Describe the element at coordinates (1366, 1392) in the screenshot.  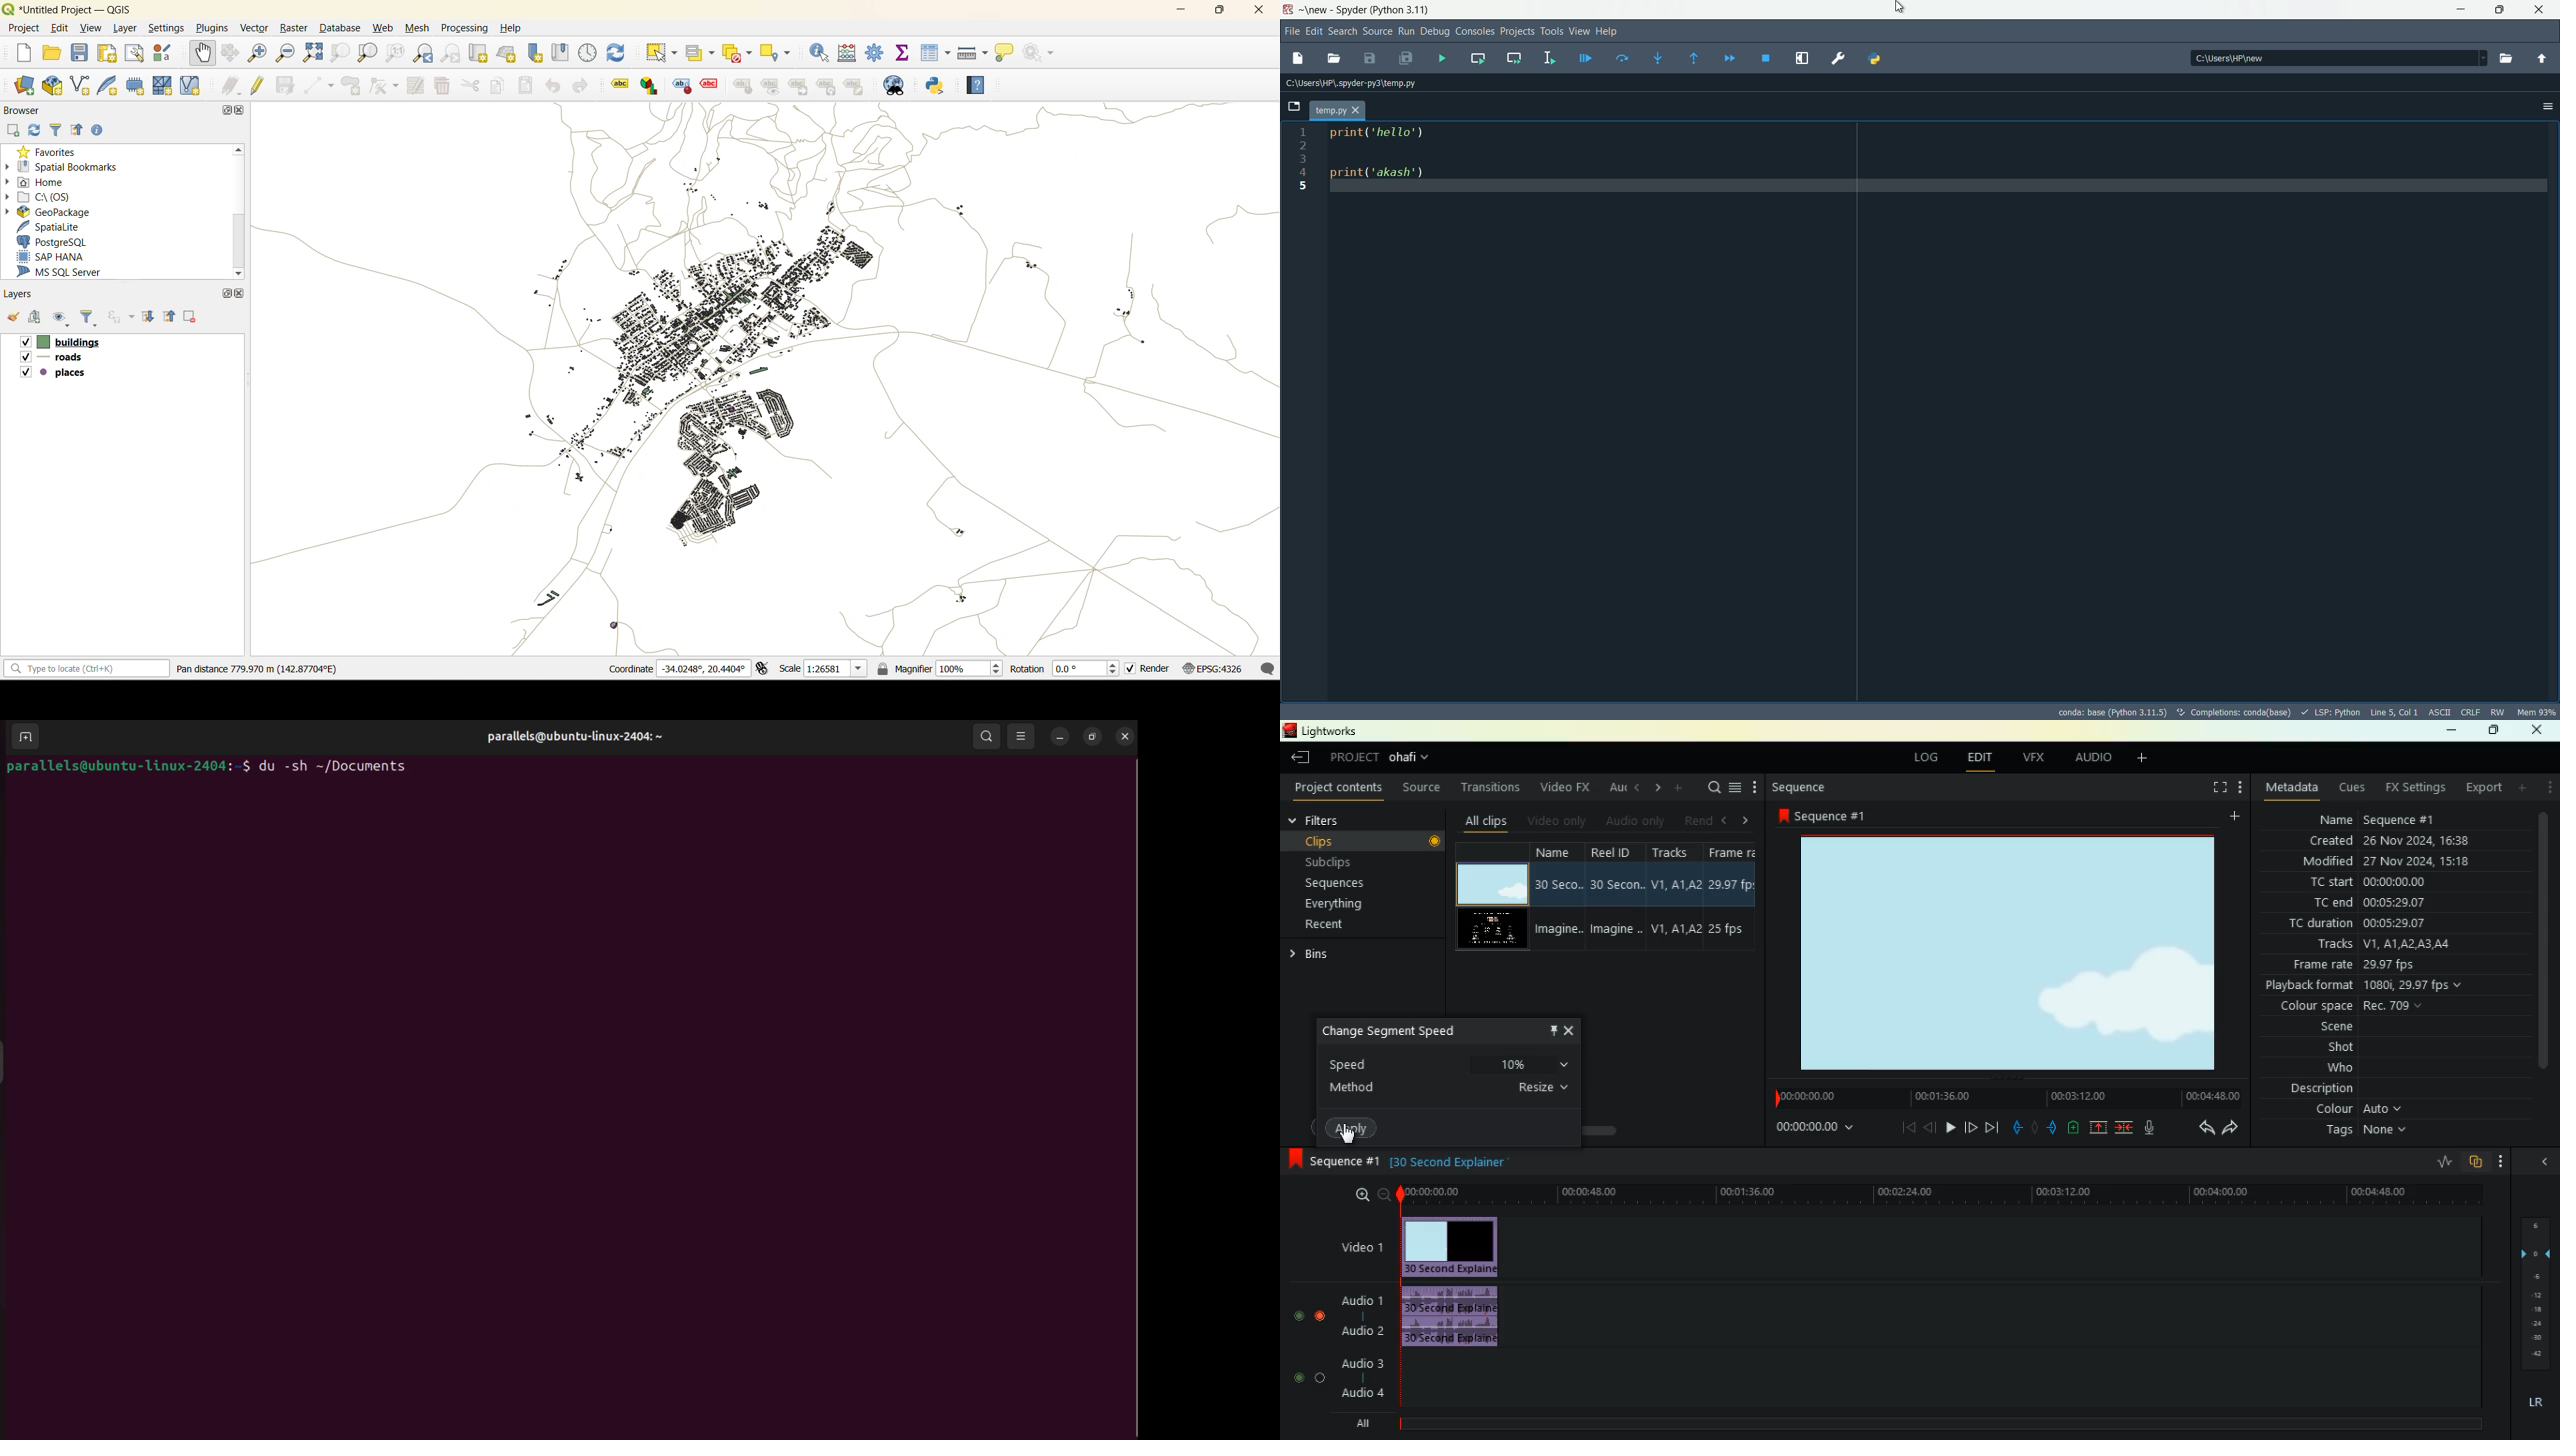
I see `audio4` at that location.